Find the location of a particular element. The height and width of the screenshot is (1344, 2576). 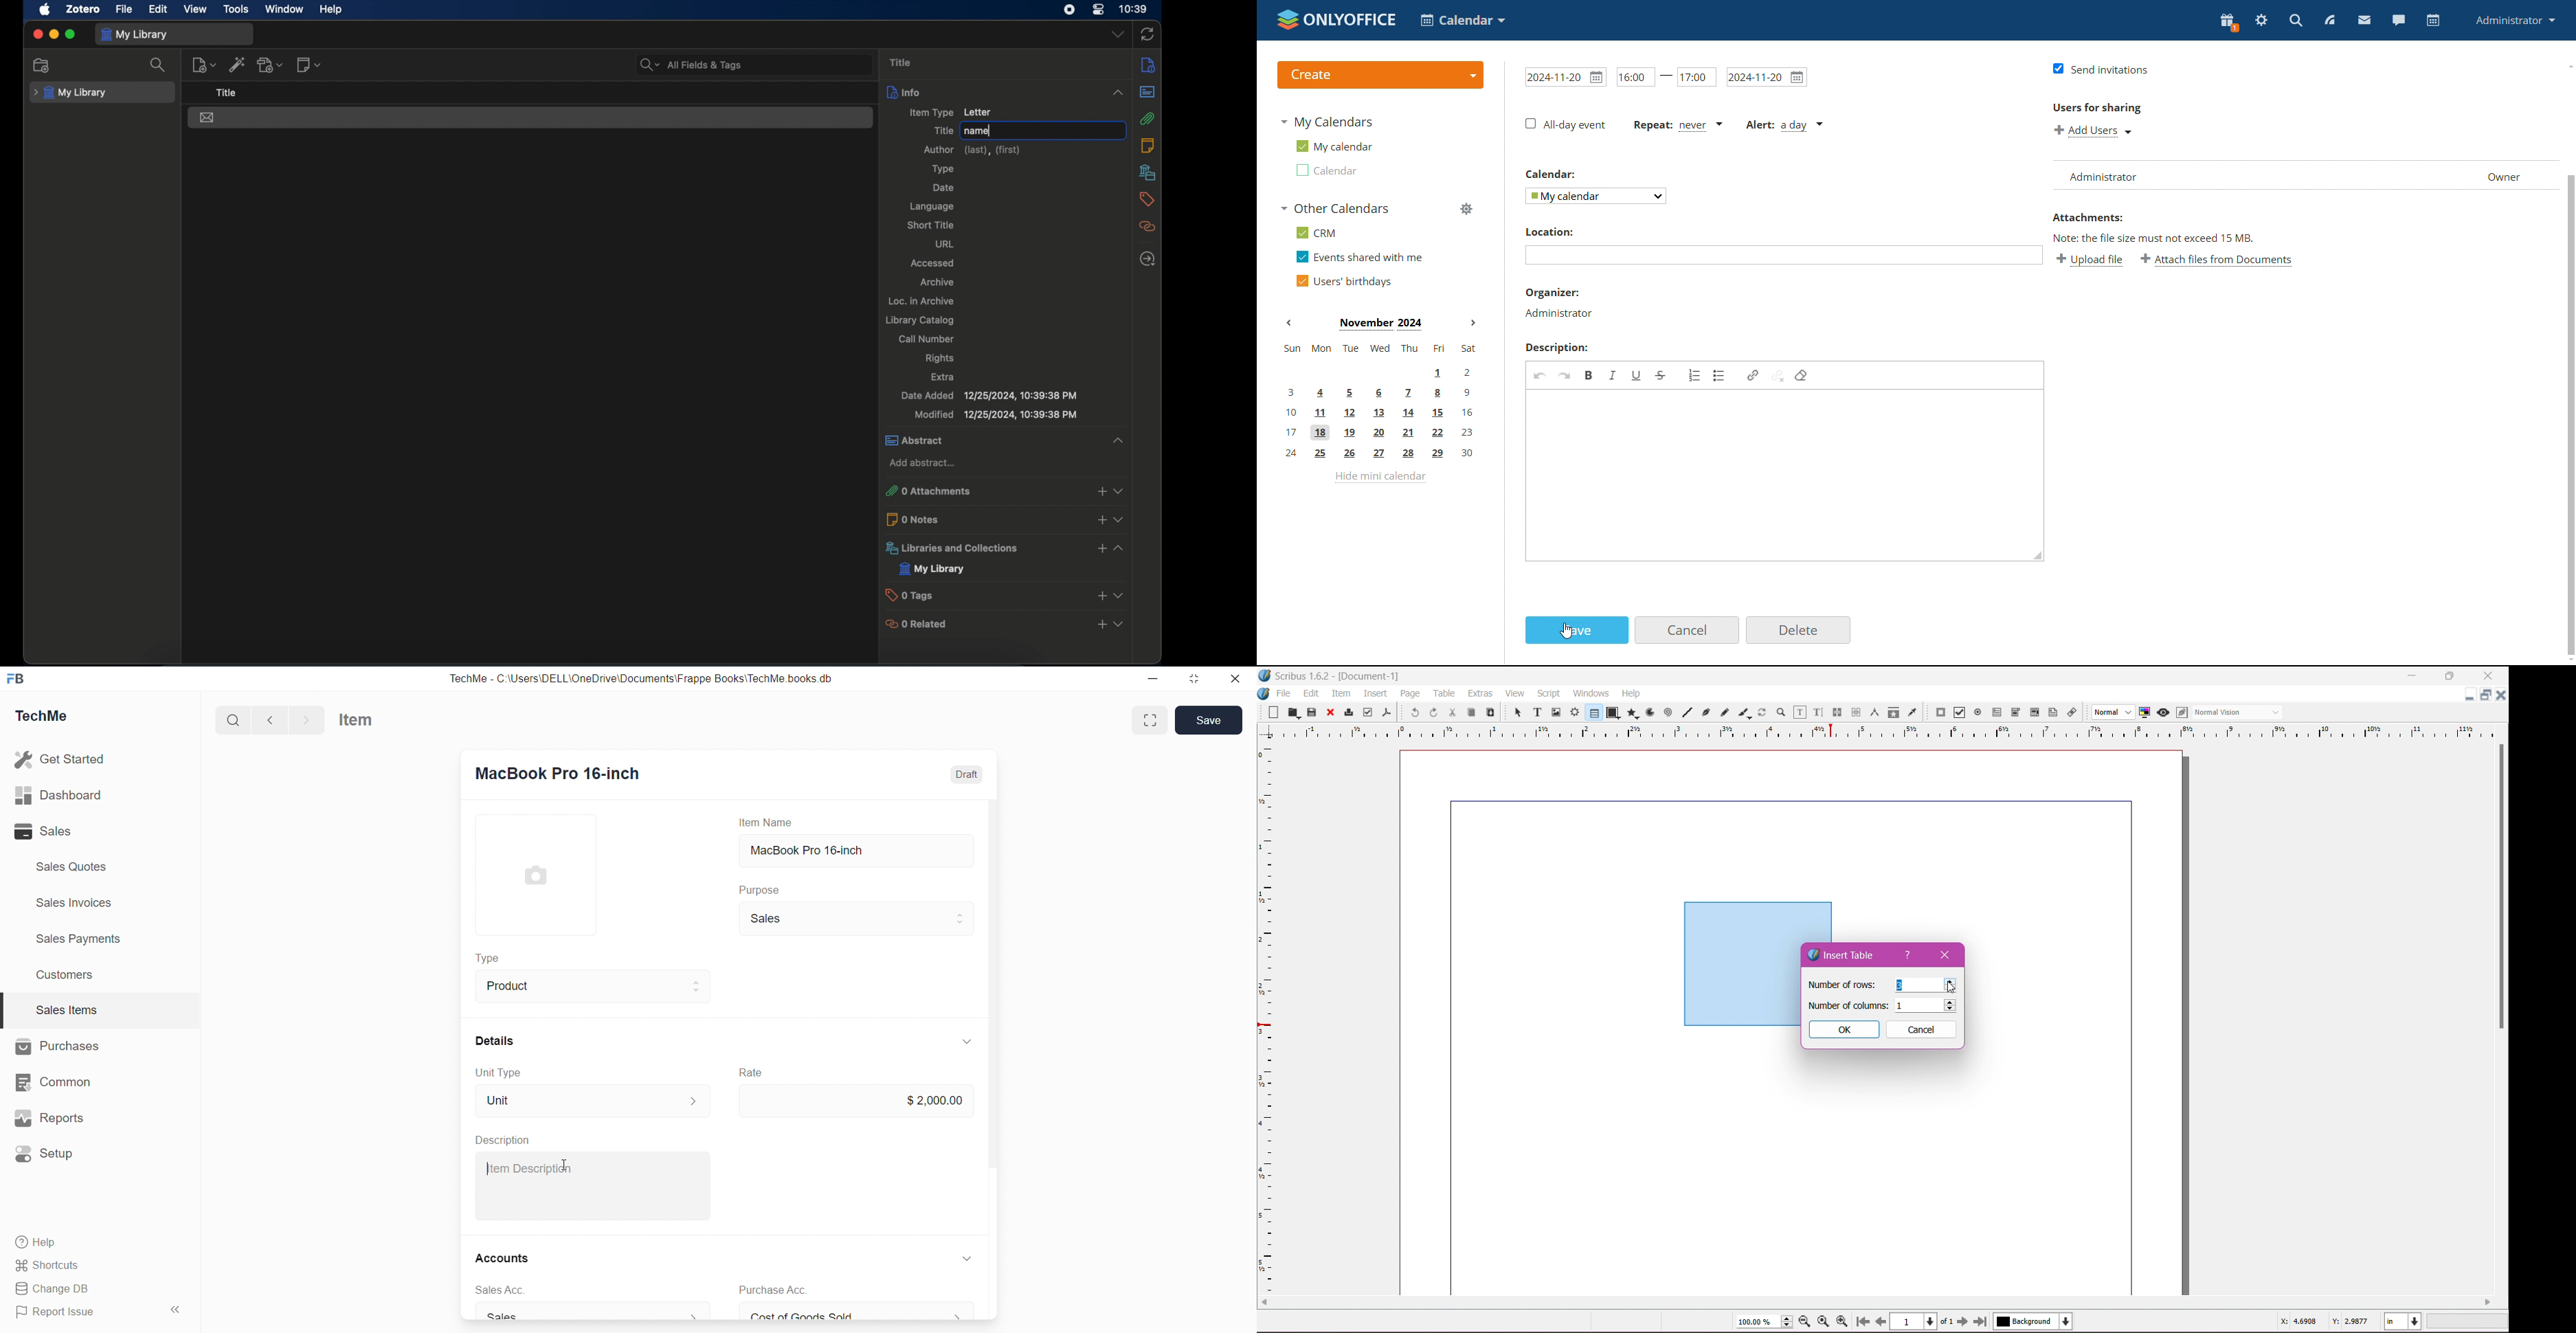

Unit is located at coordinates (593, 1101).